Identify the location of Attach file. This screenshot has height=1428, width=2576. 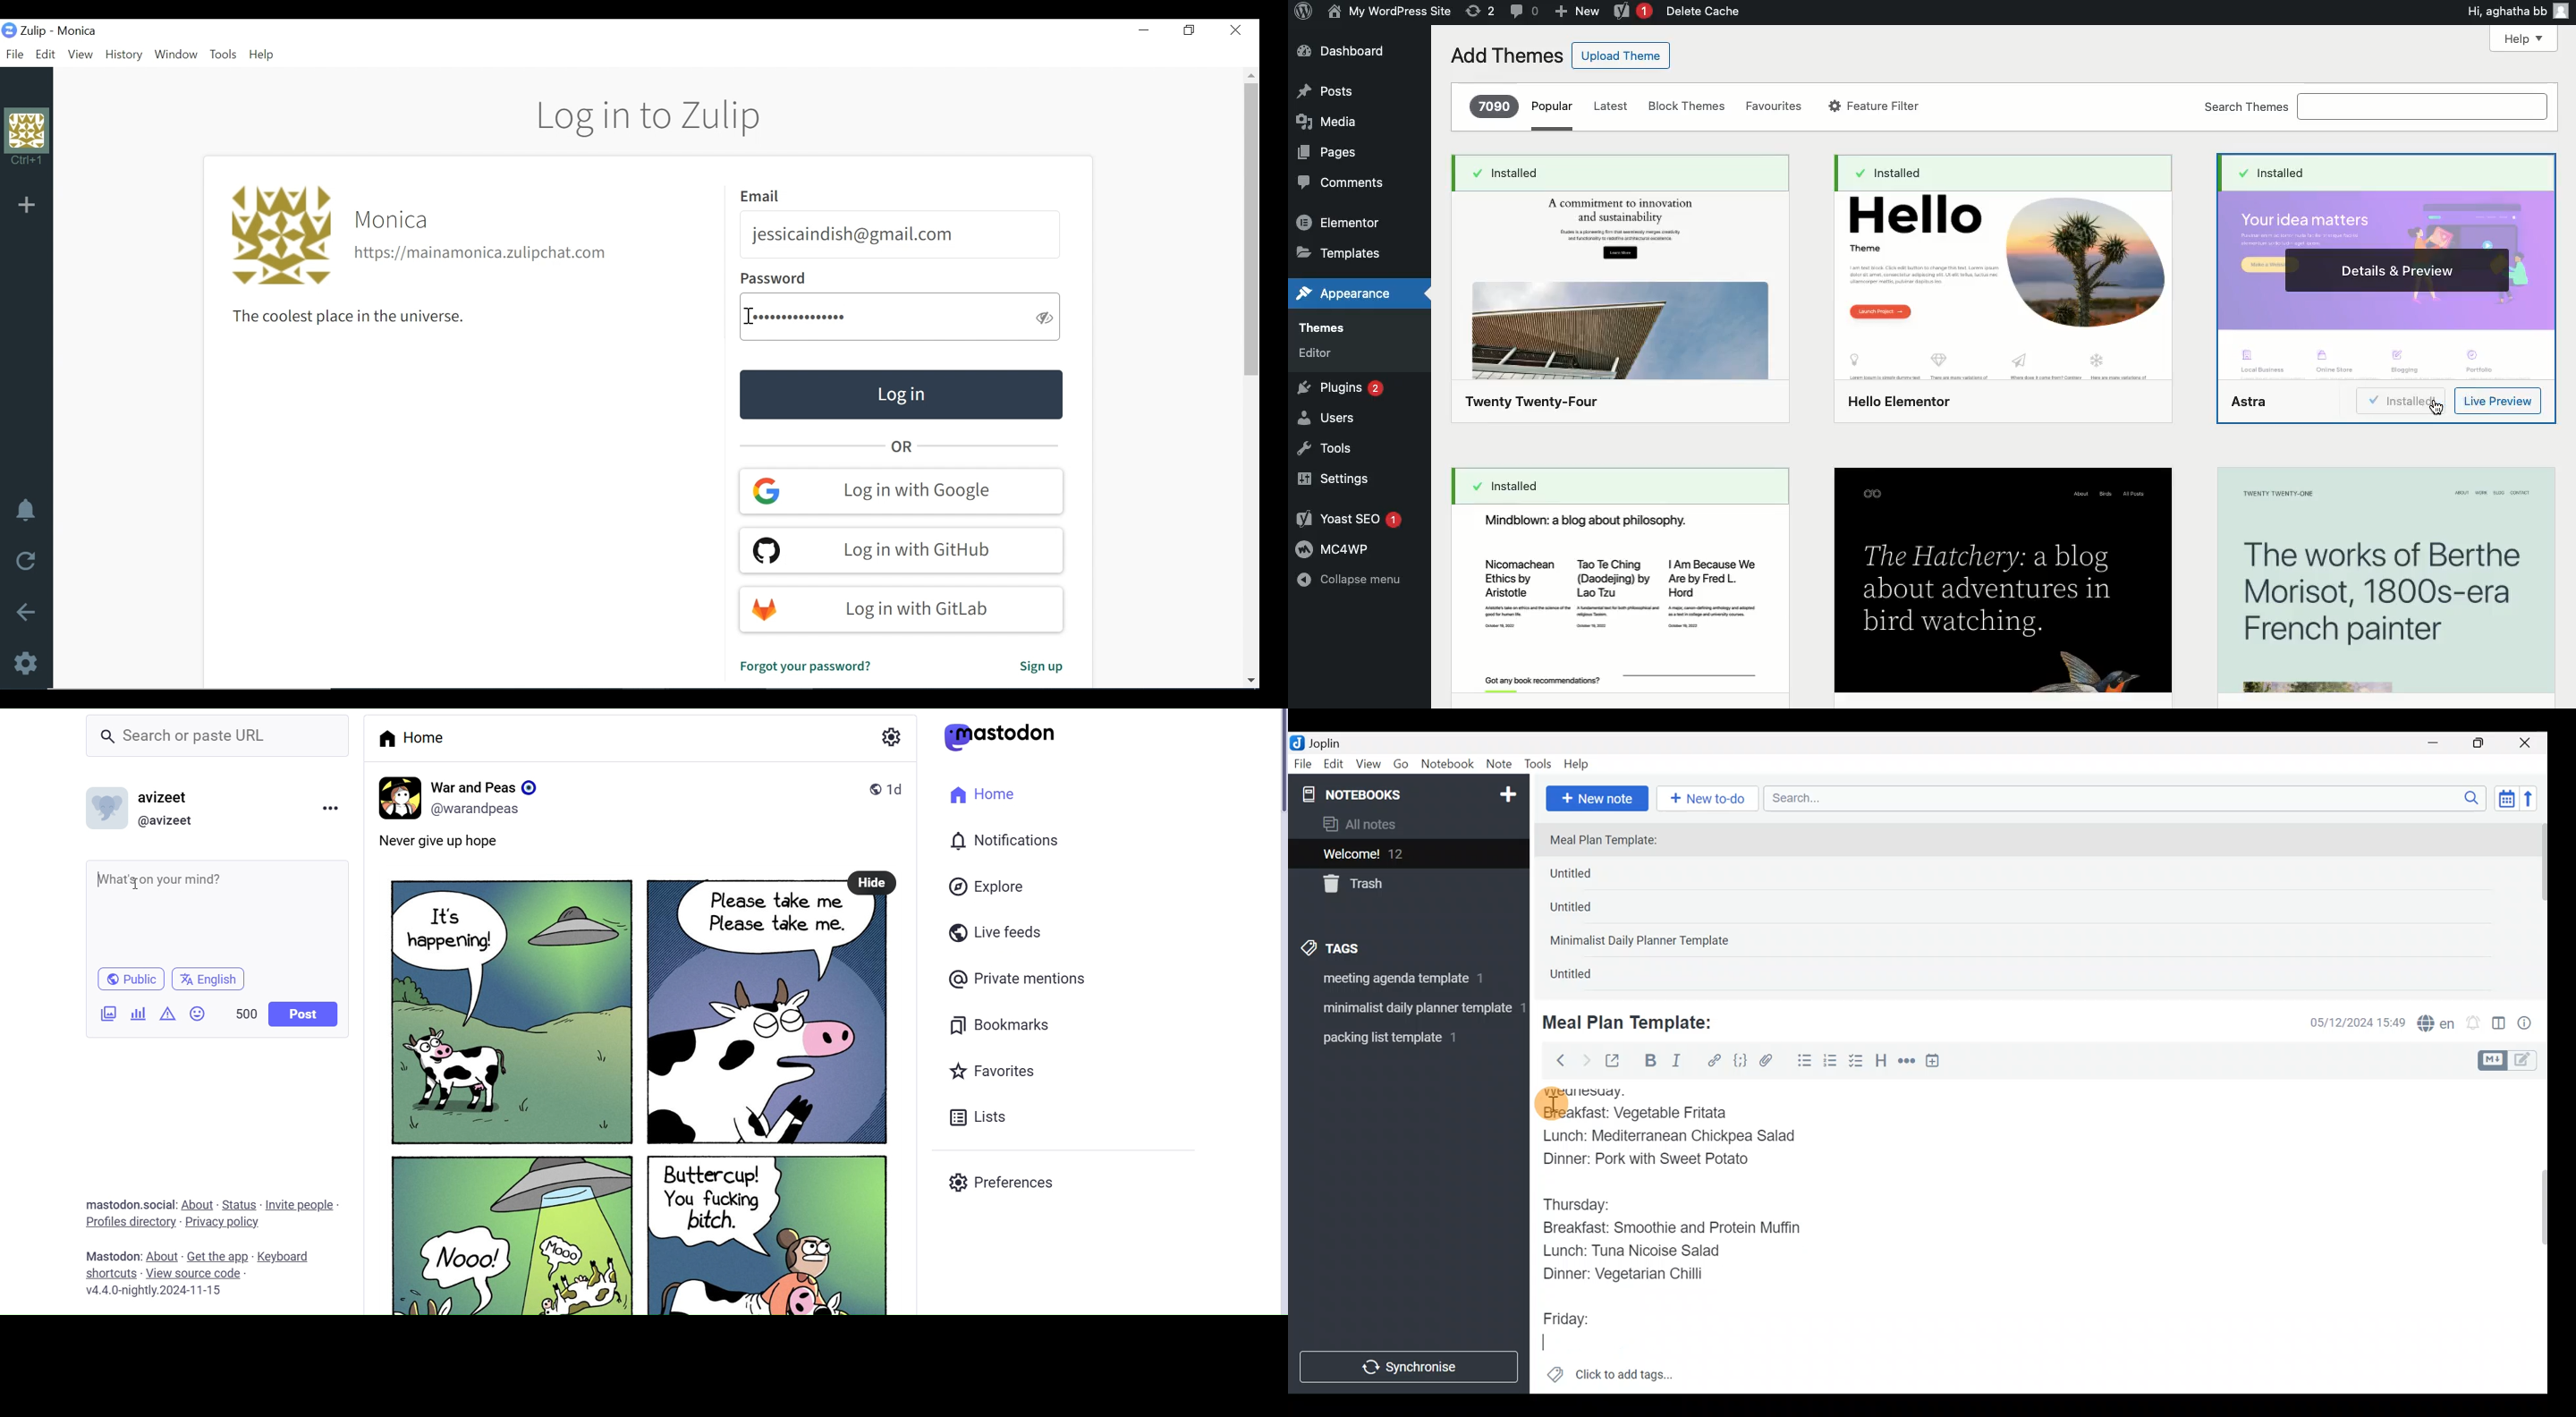
(1770, 1062).